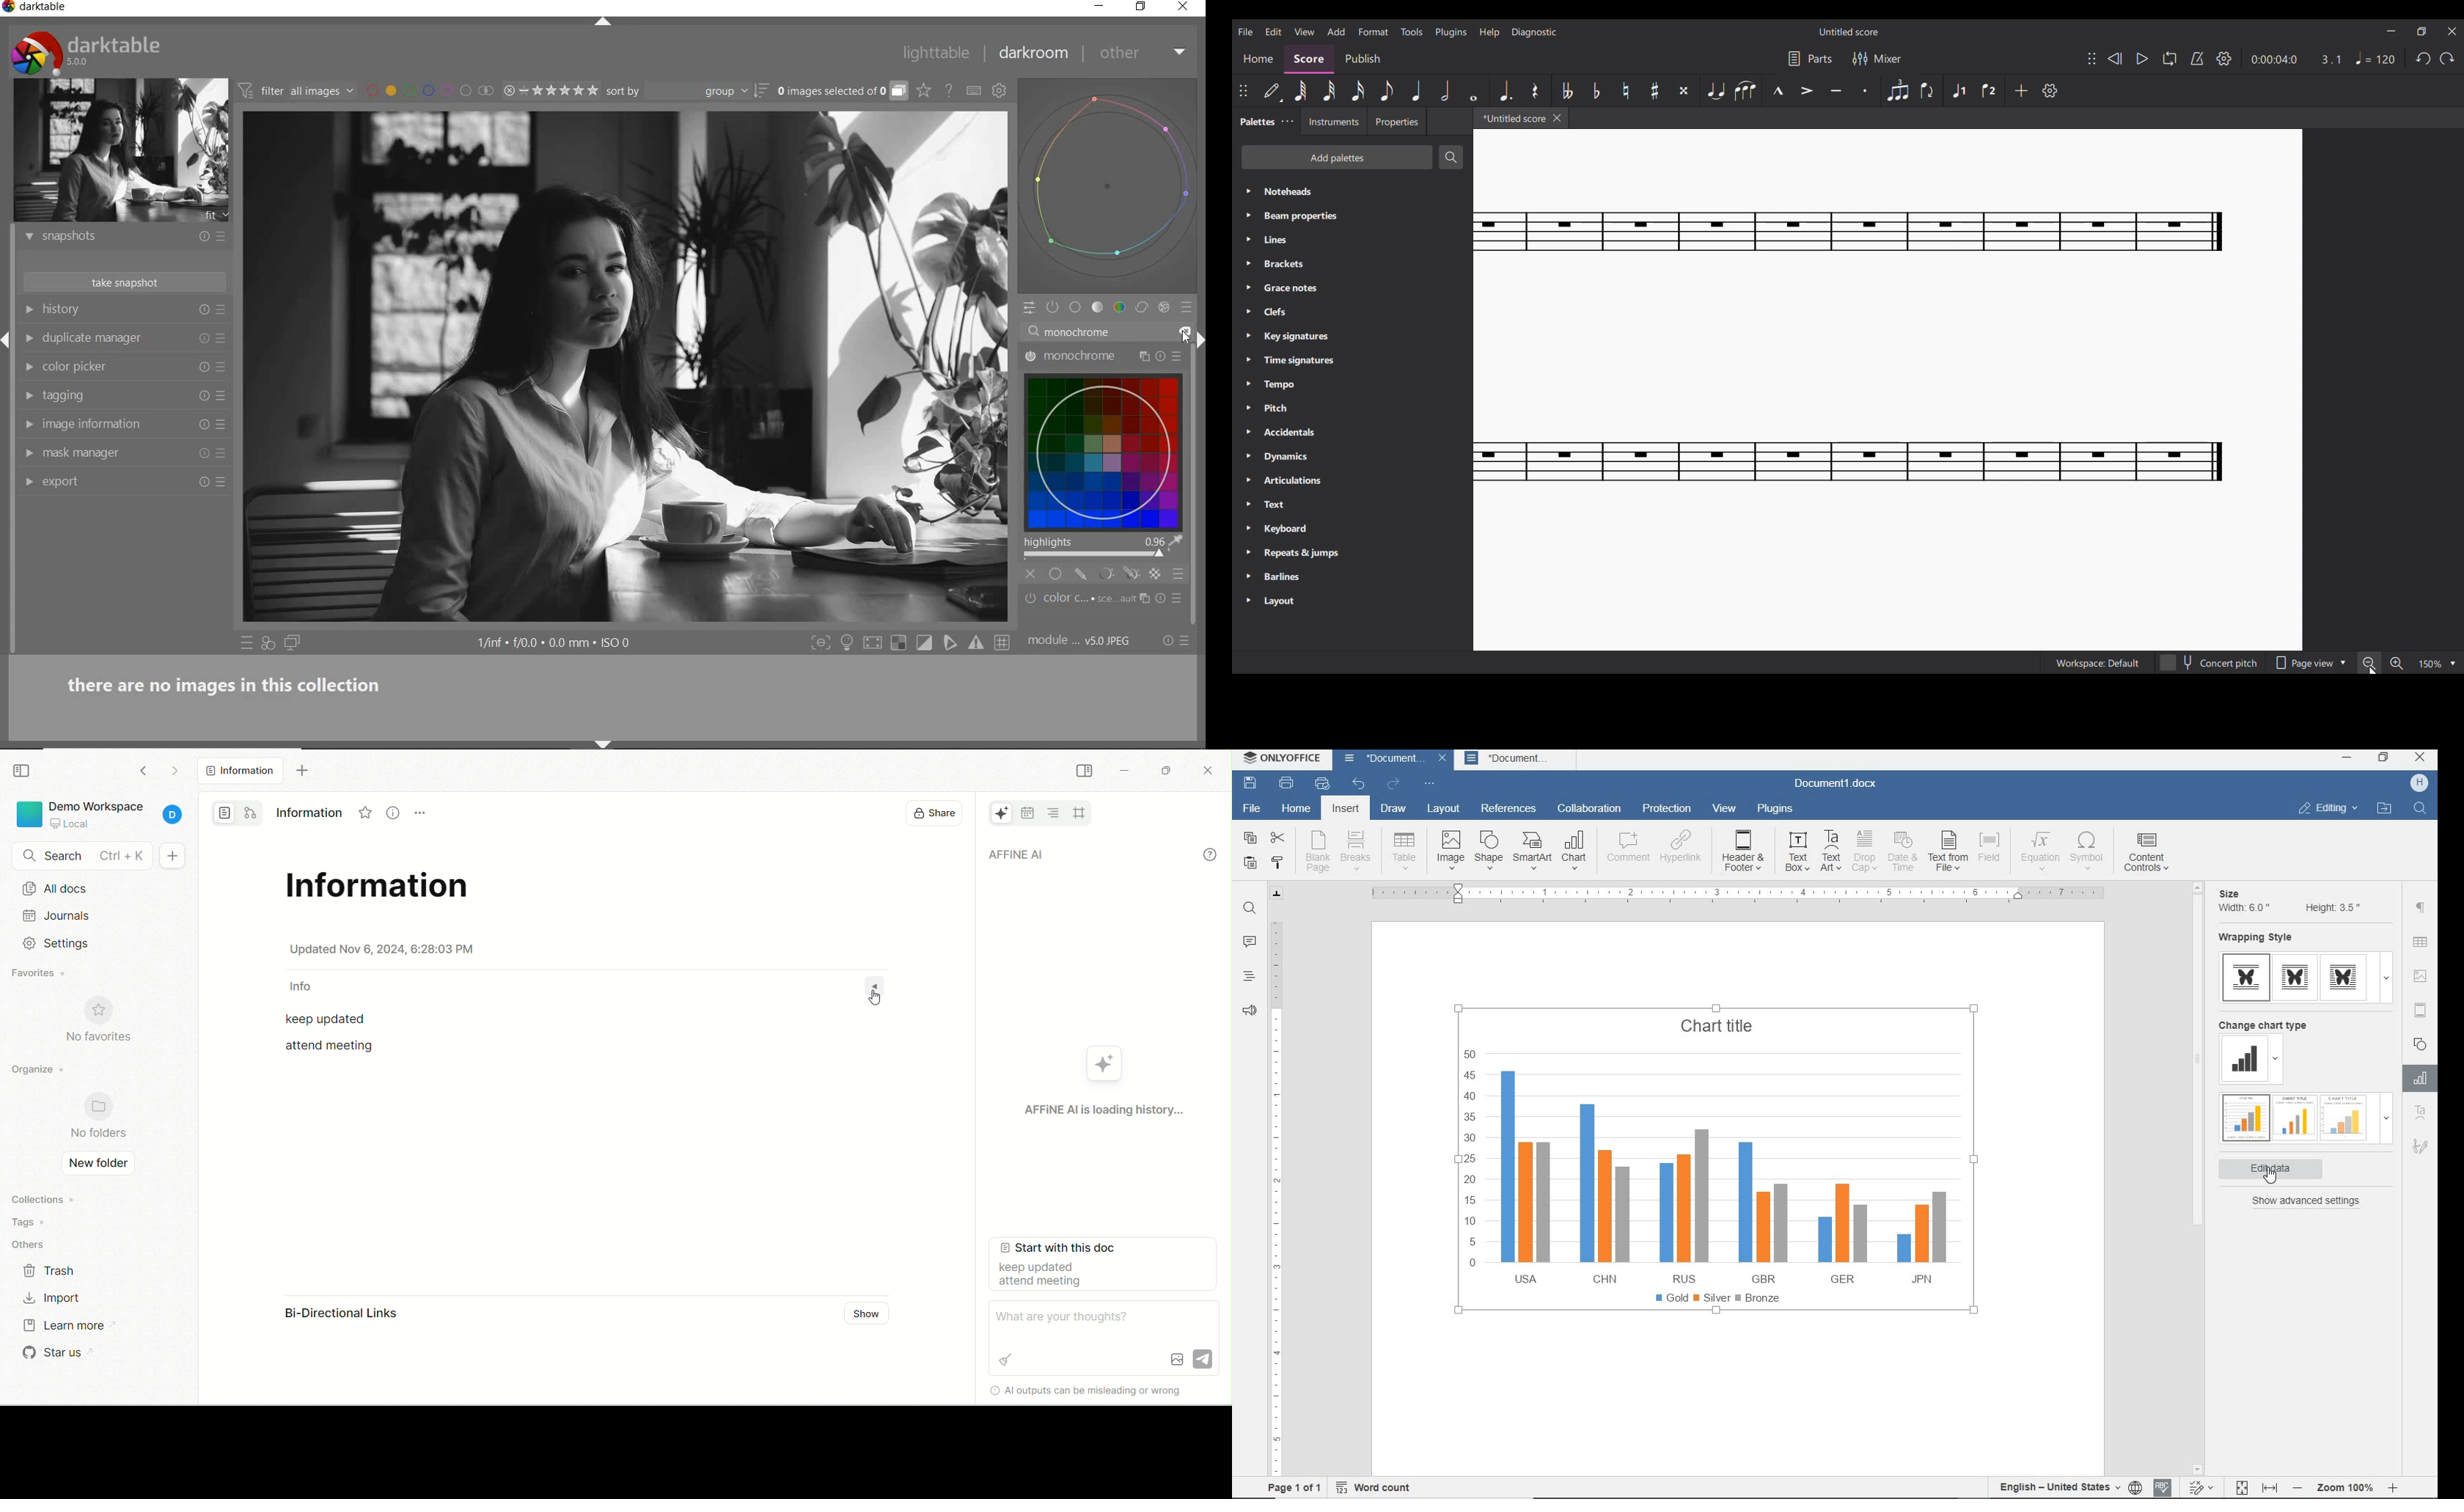  I want to click on Bi-Directional Links, so click(337, 1313).